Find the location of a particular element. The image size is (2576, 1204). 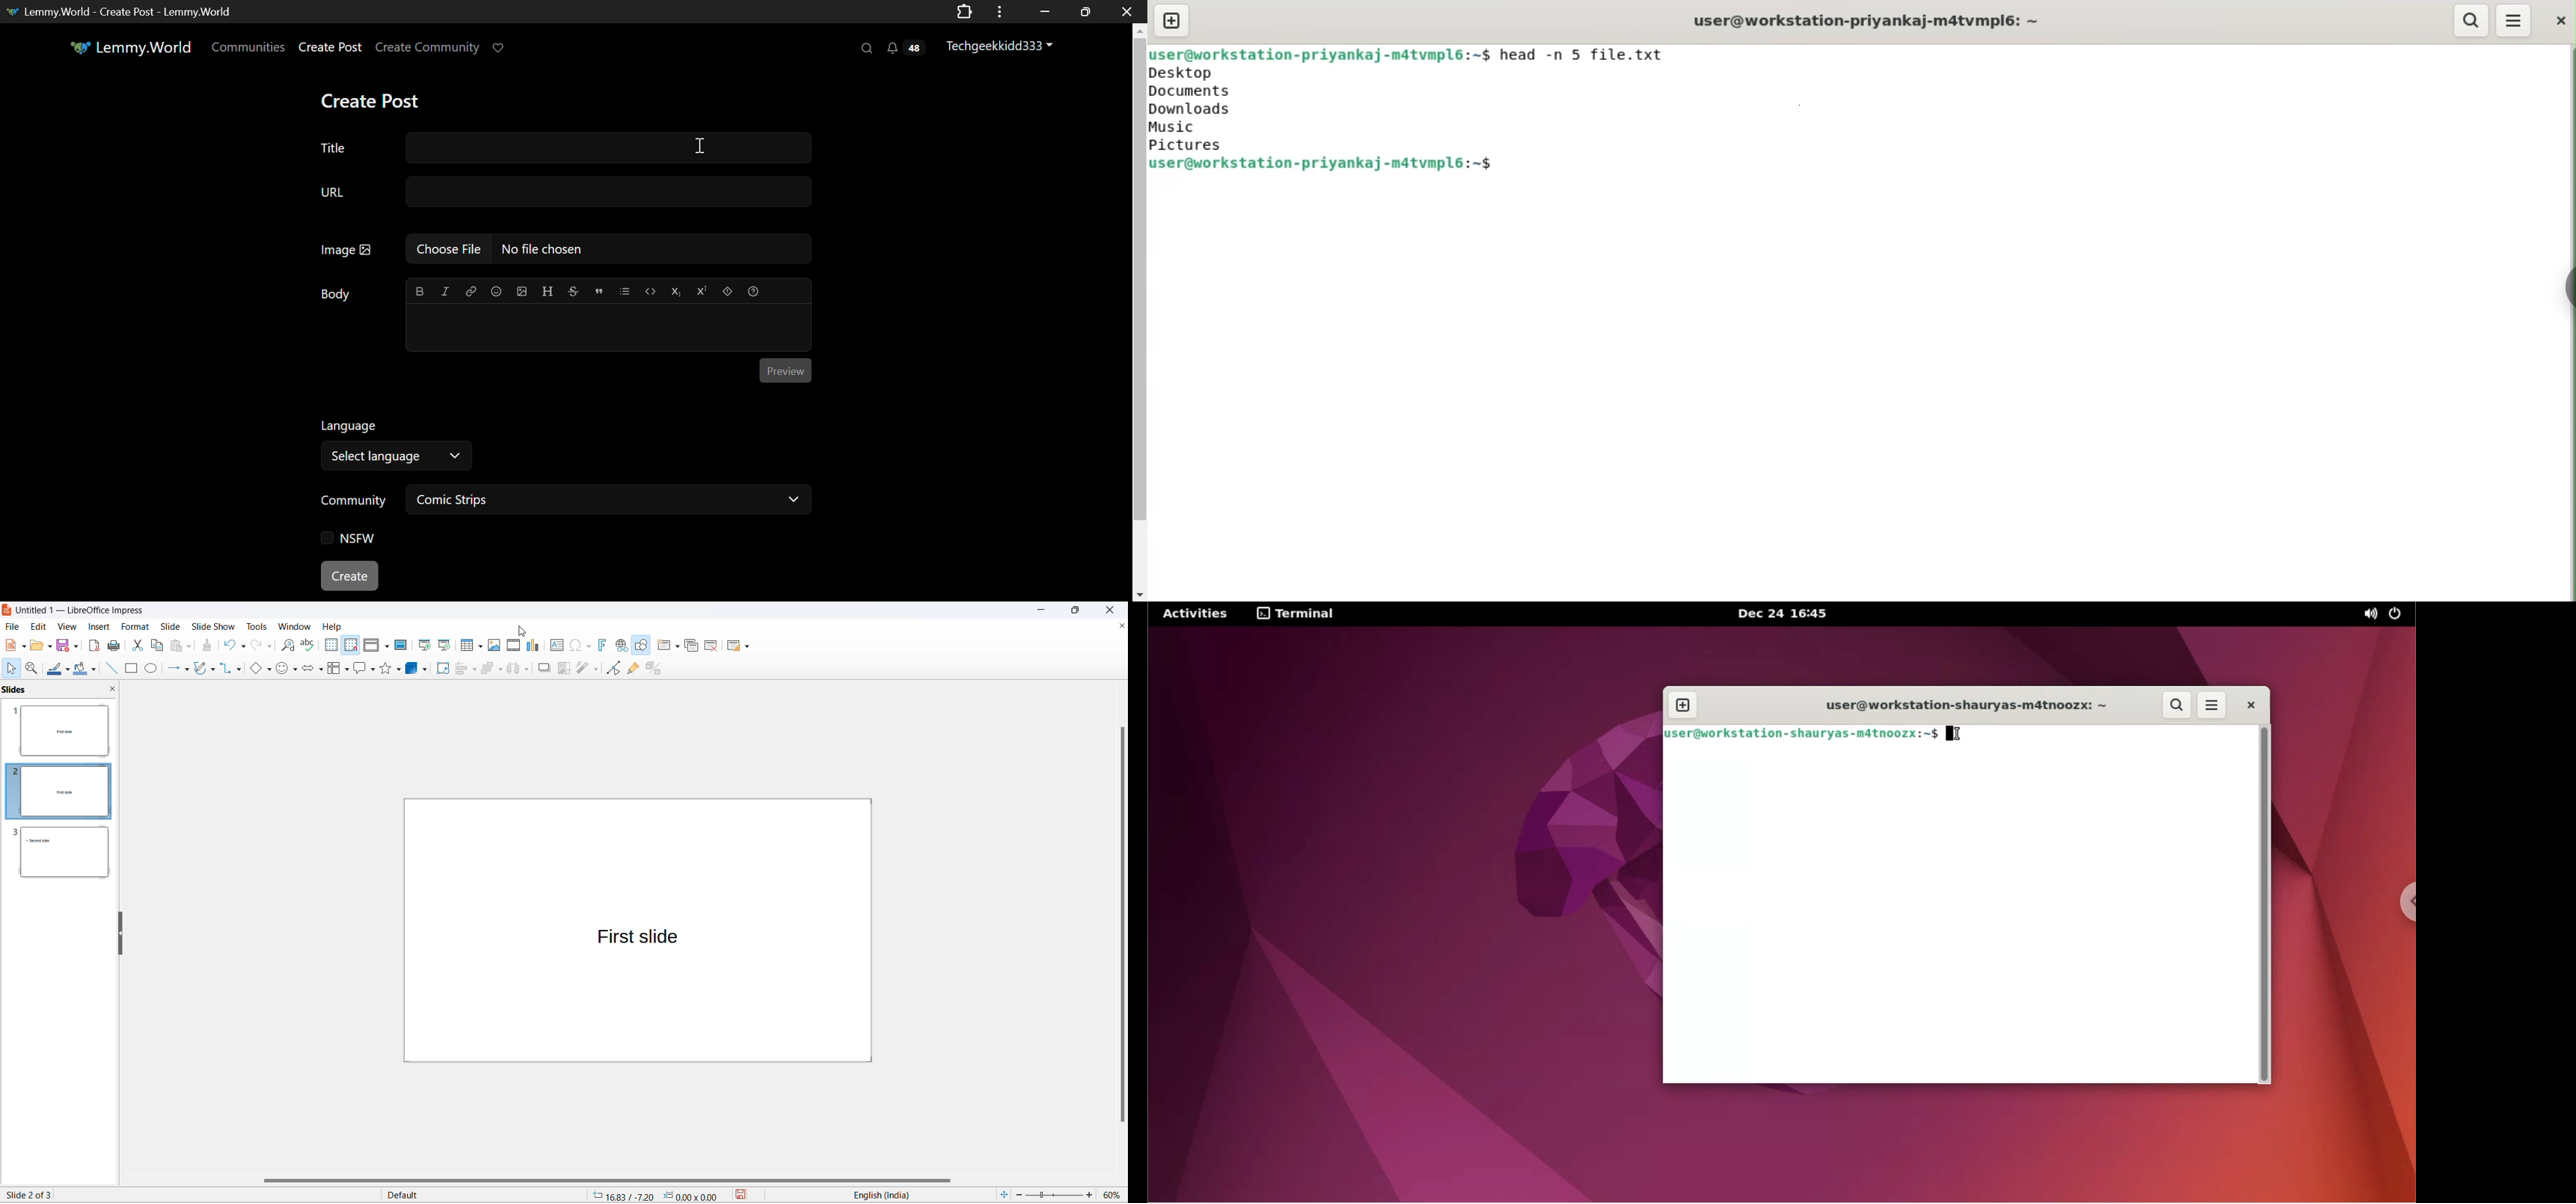

3d object options is located at coordinates (428, 669).